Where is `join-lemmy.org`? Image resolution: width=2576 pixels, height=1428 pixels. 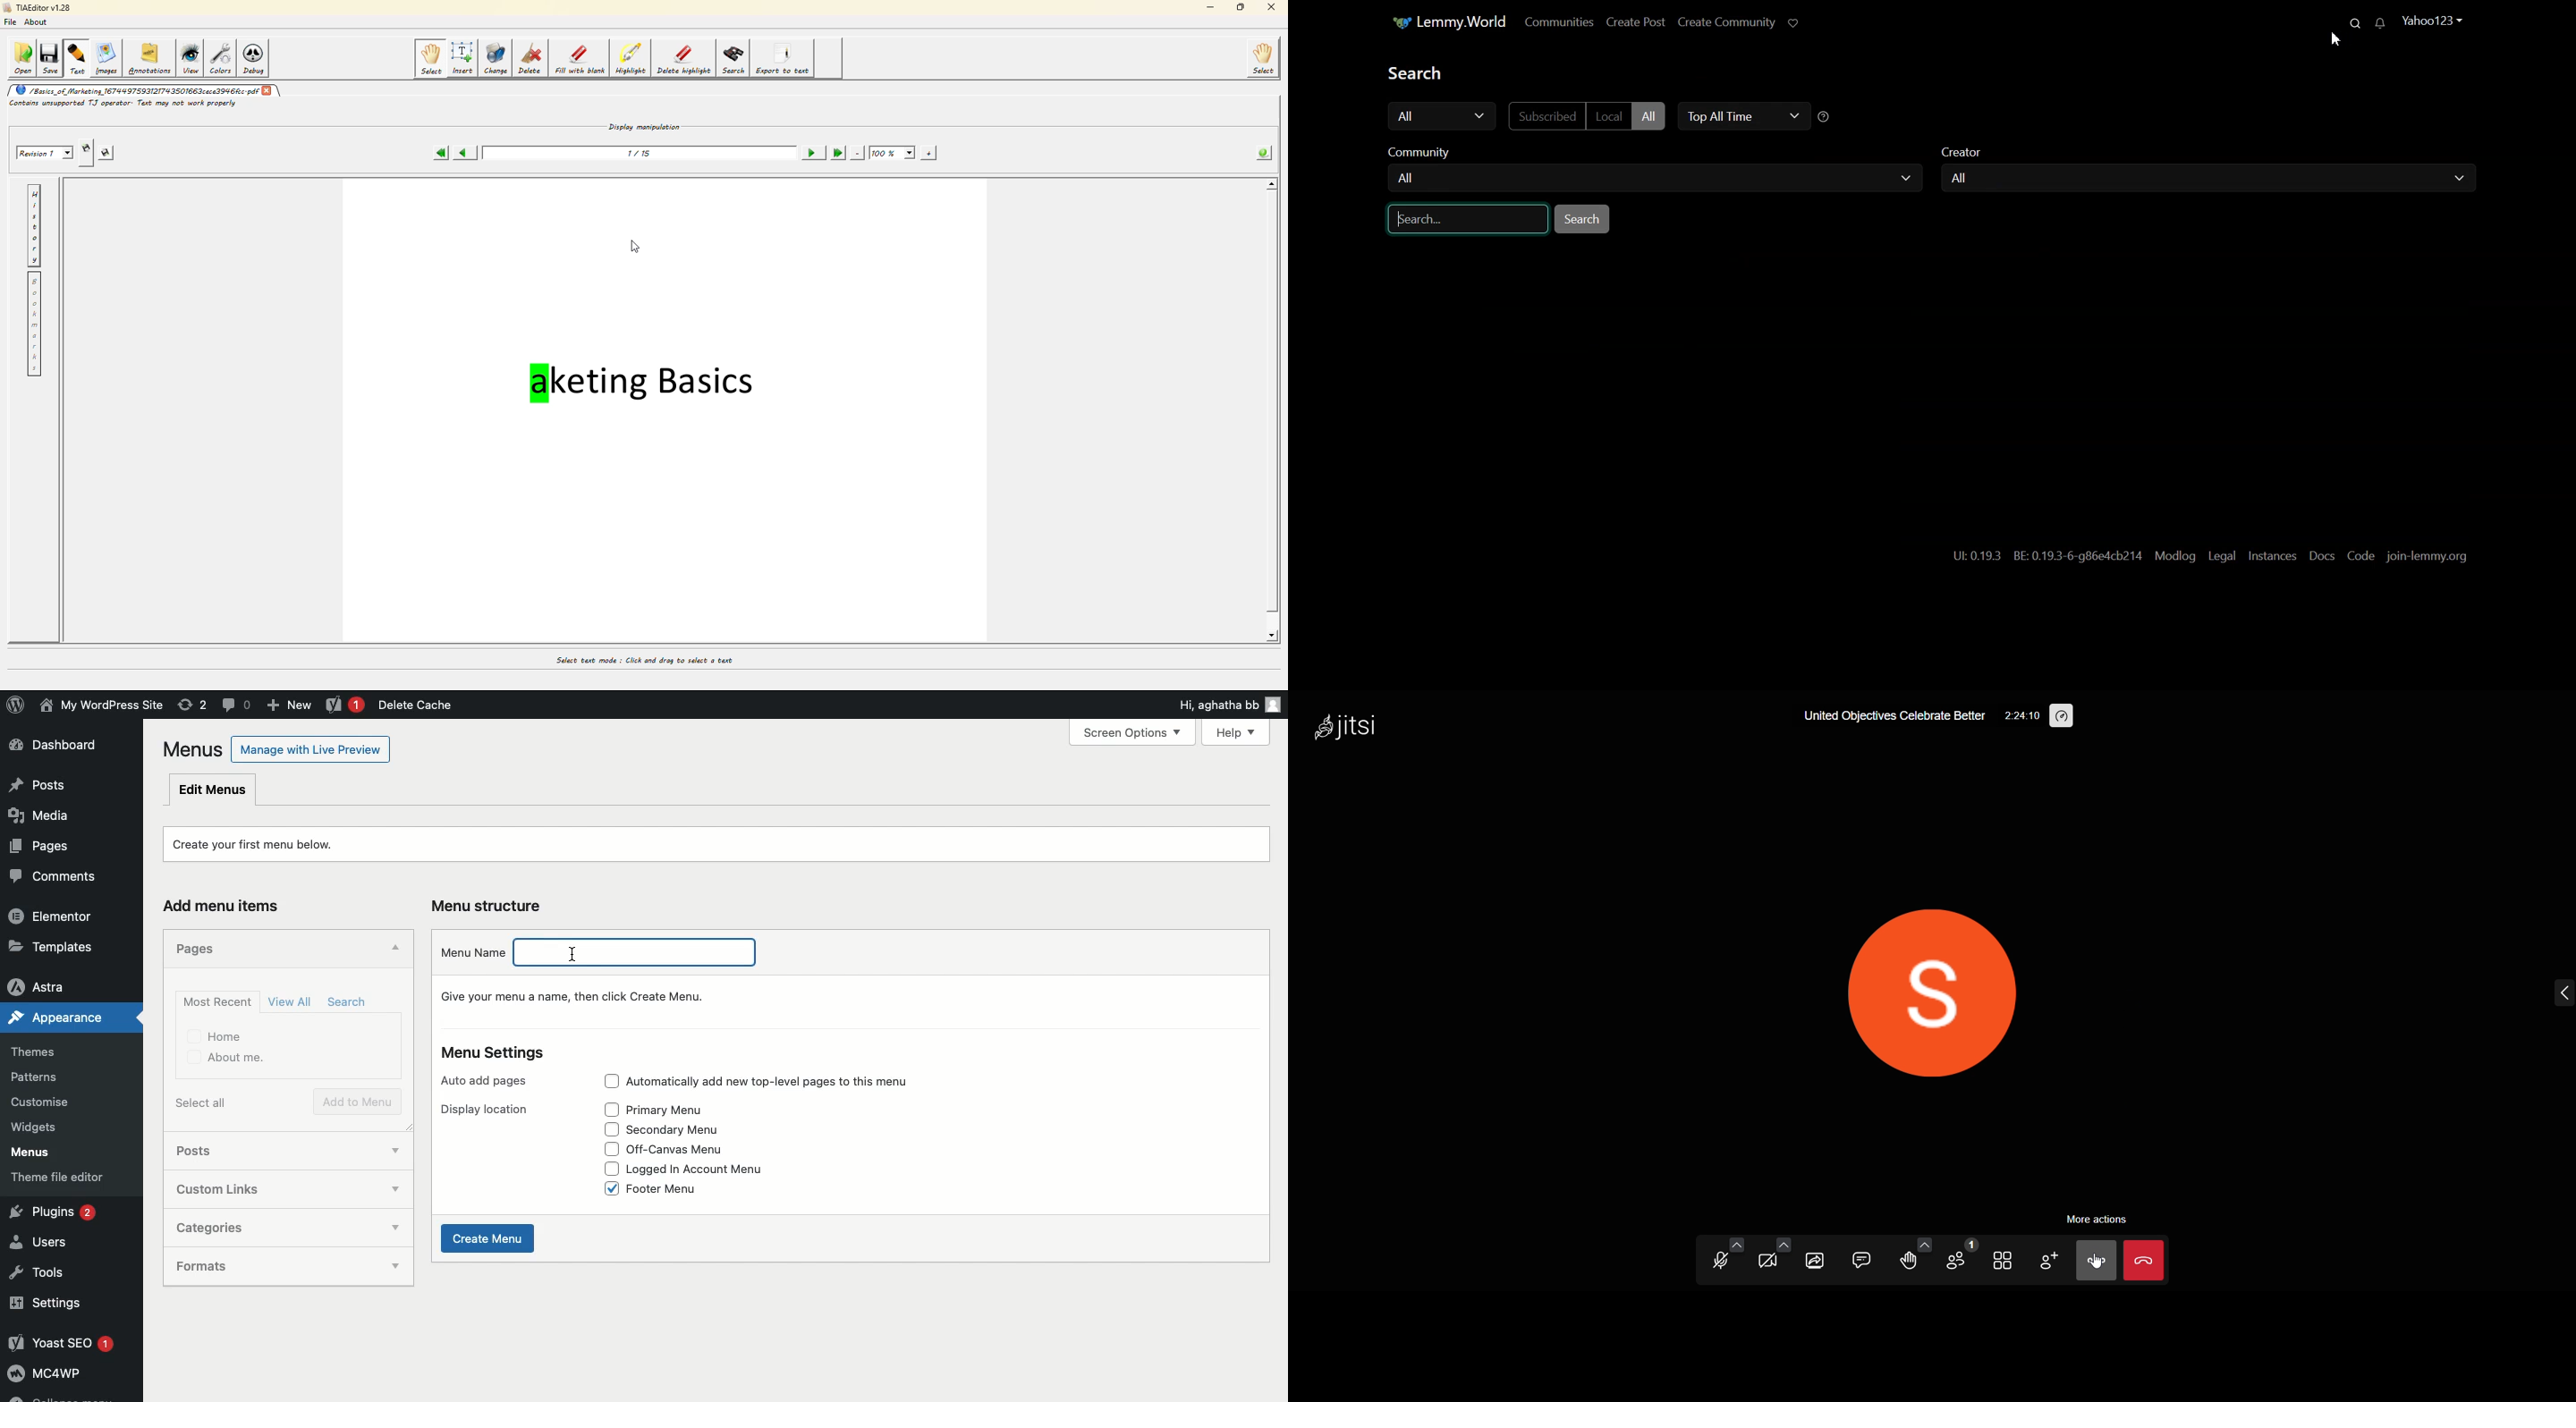
join-lemmy.org is located at coordinates (2430, 556).